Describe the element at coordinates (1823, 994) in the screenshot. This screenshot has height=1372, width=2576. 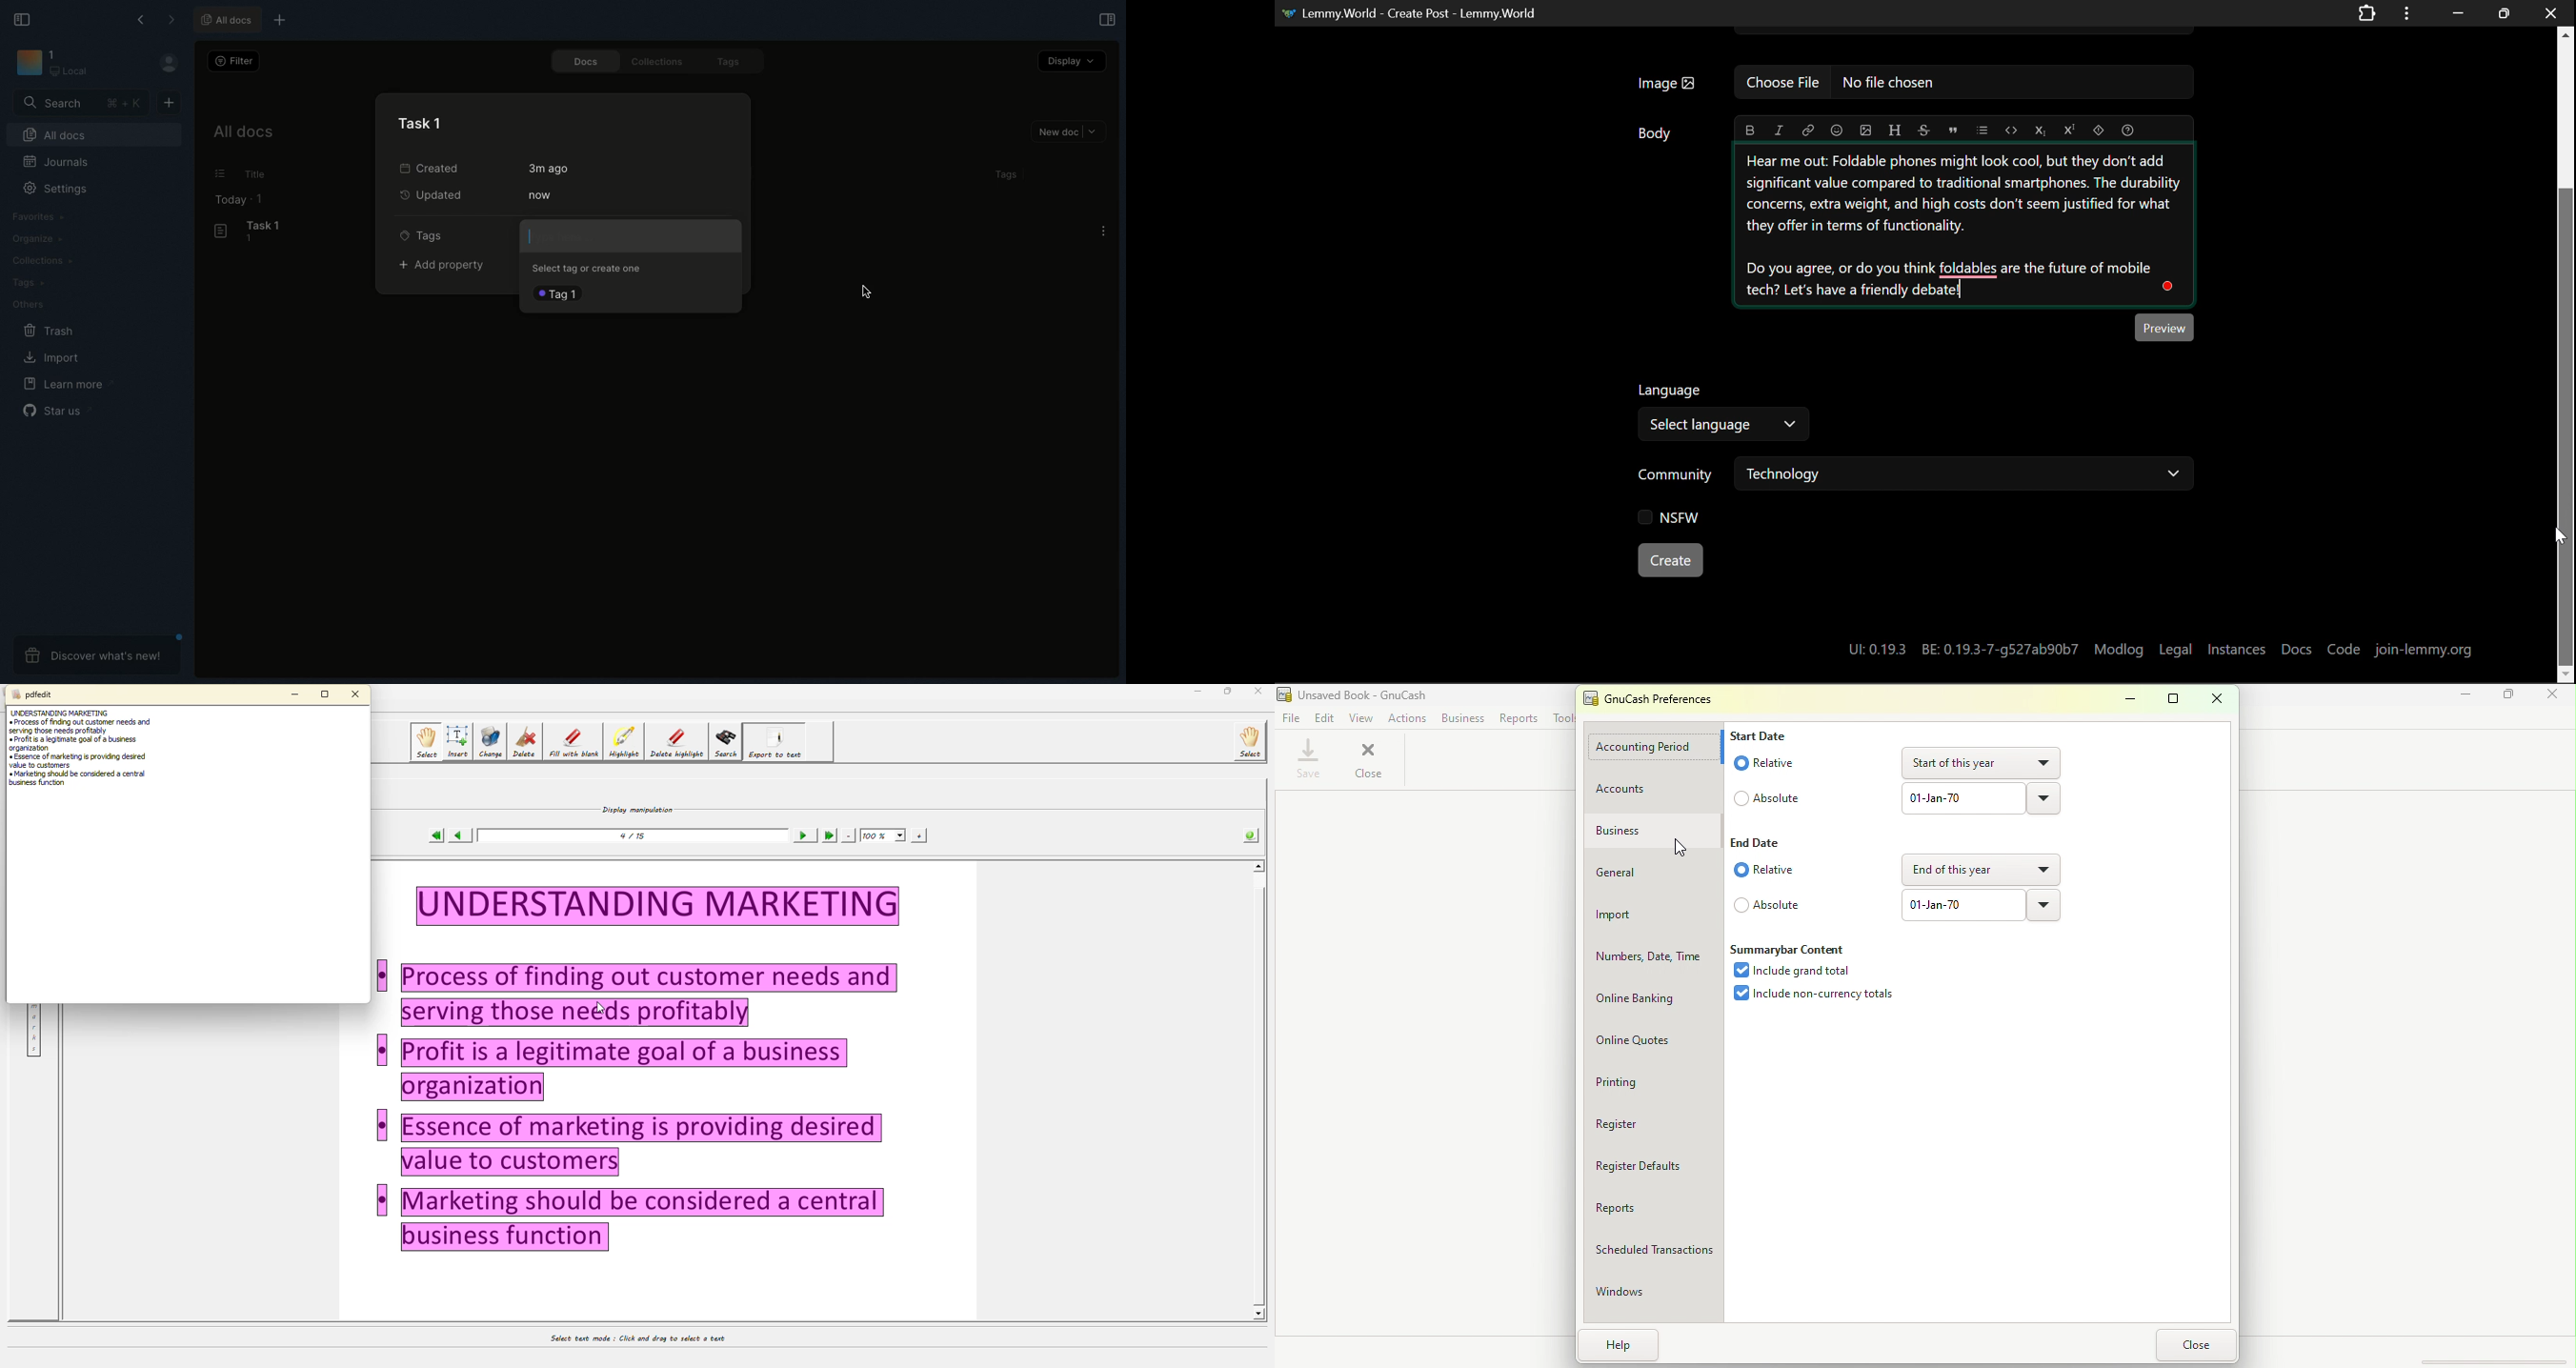
I see `Include non-currency totals` at that location.